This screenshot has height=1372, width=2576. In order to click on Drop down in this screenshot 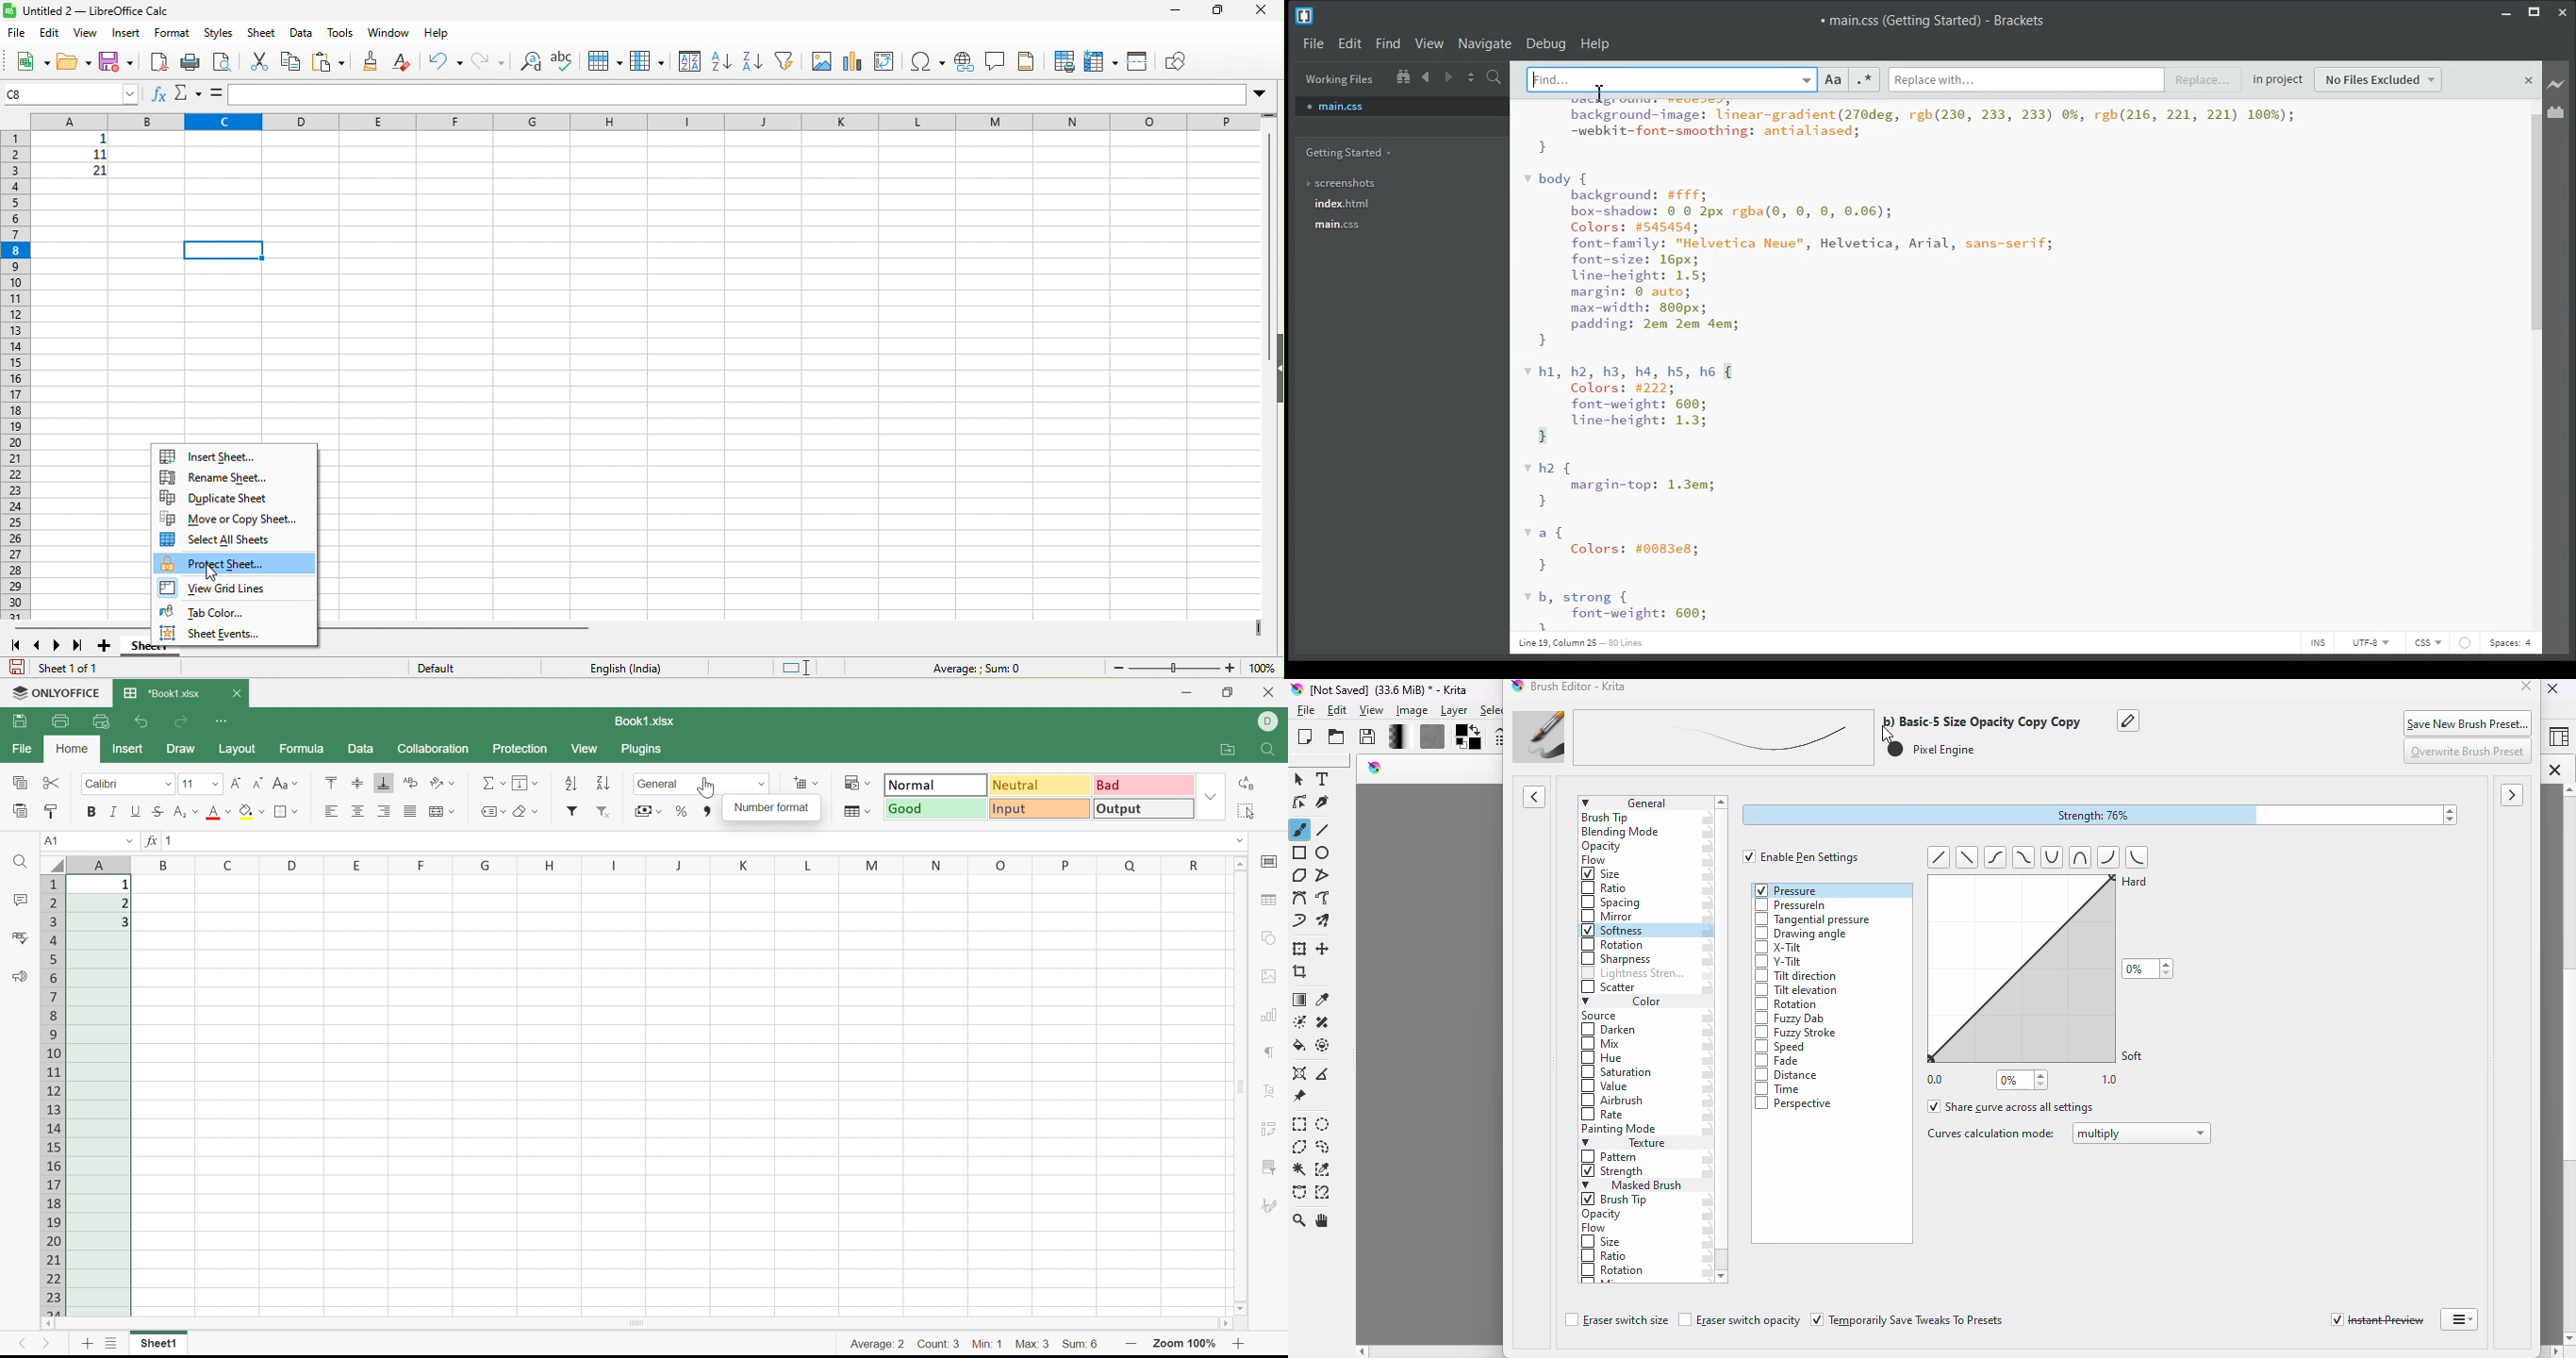, I will do `click(1212, 796)`.